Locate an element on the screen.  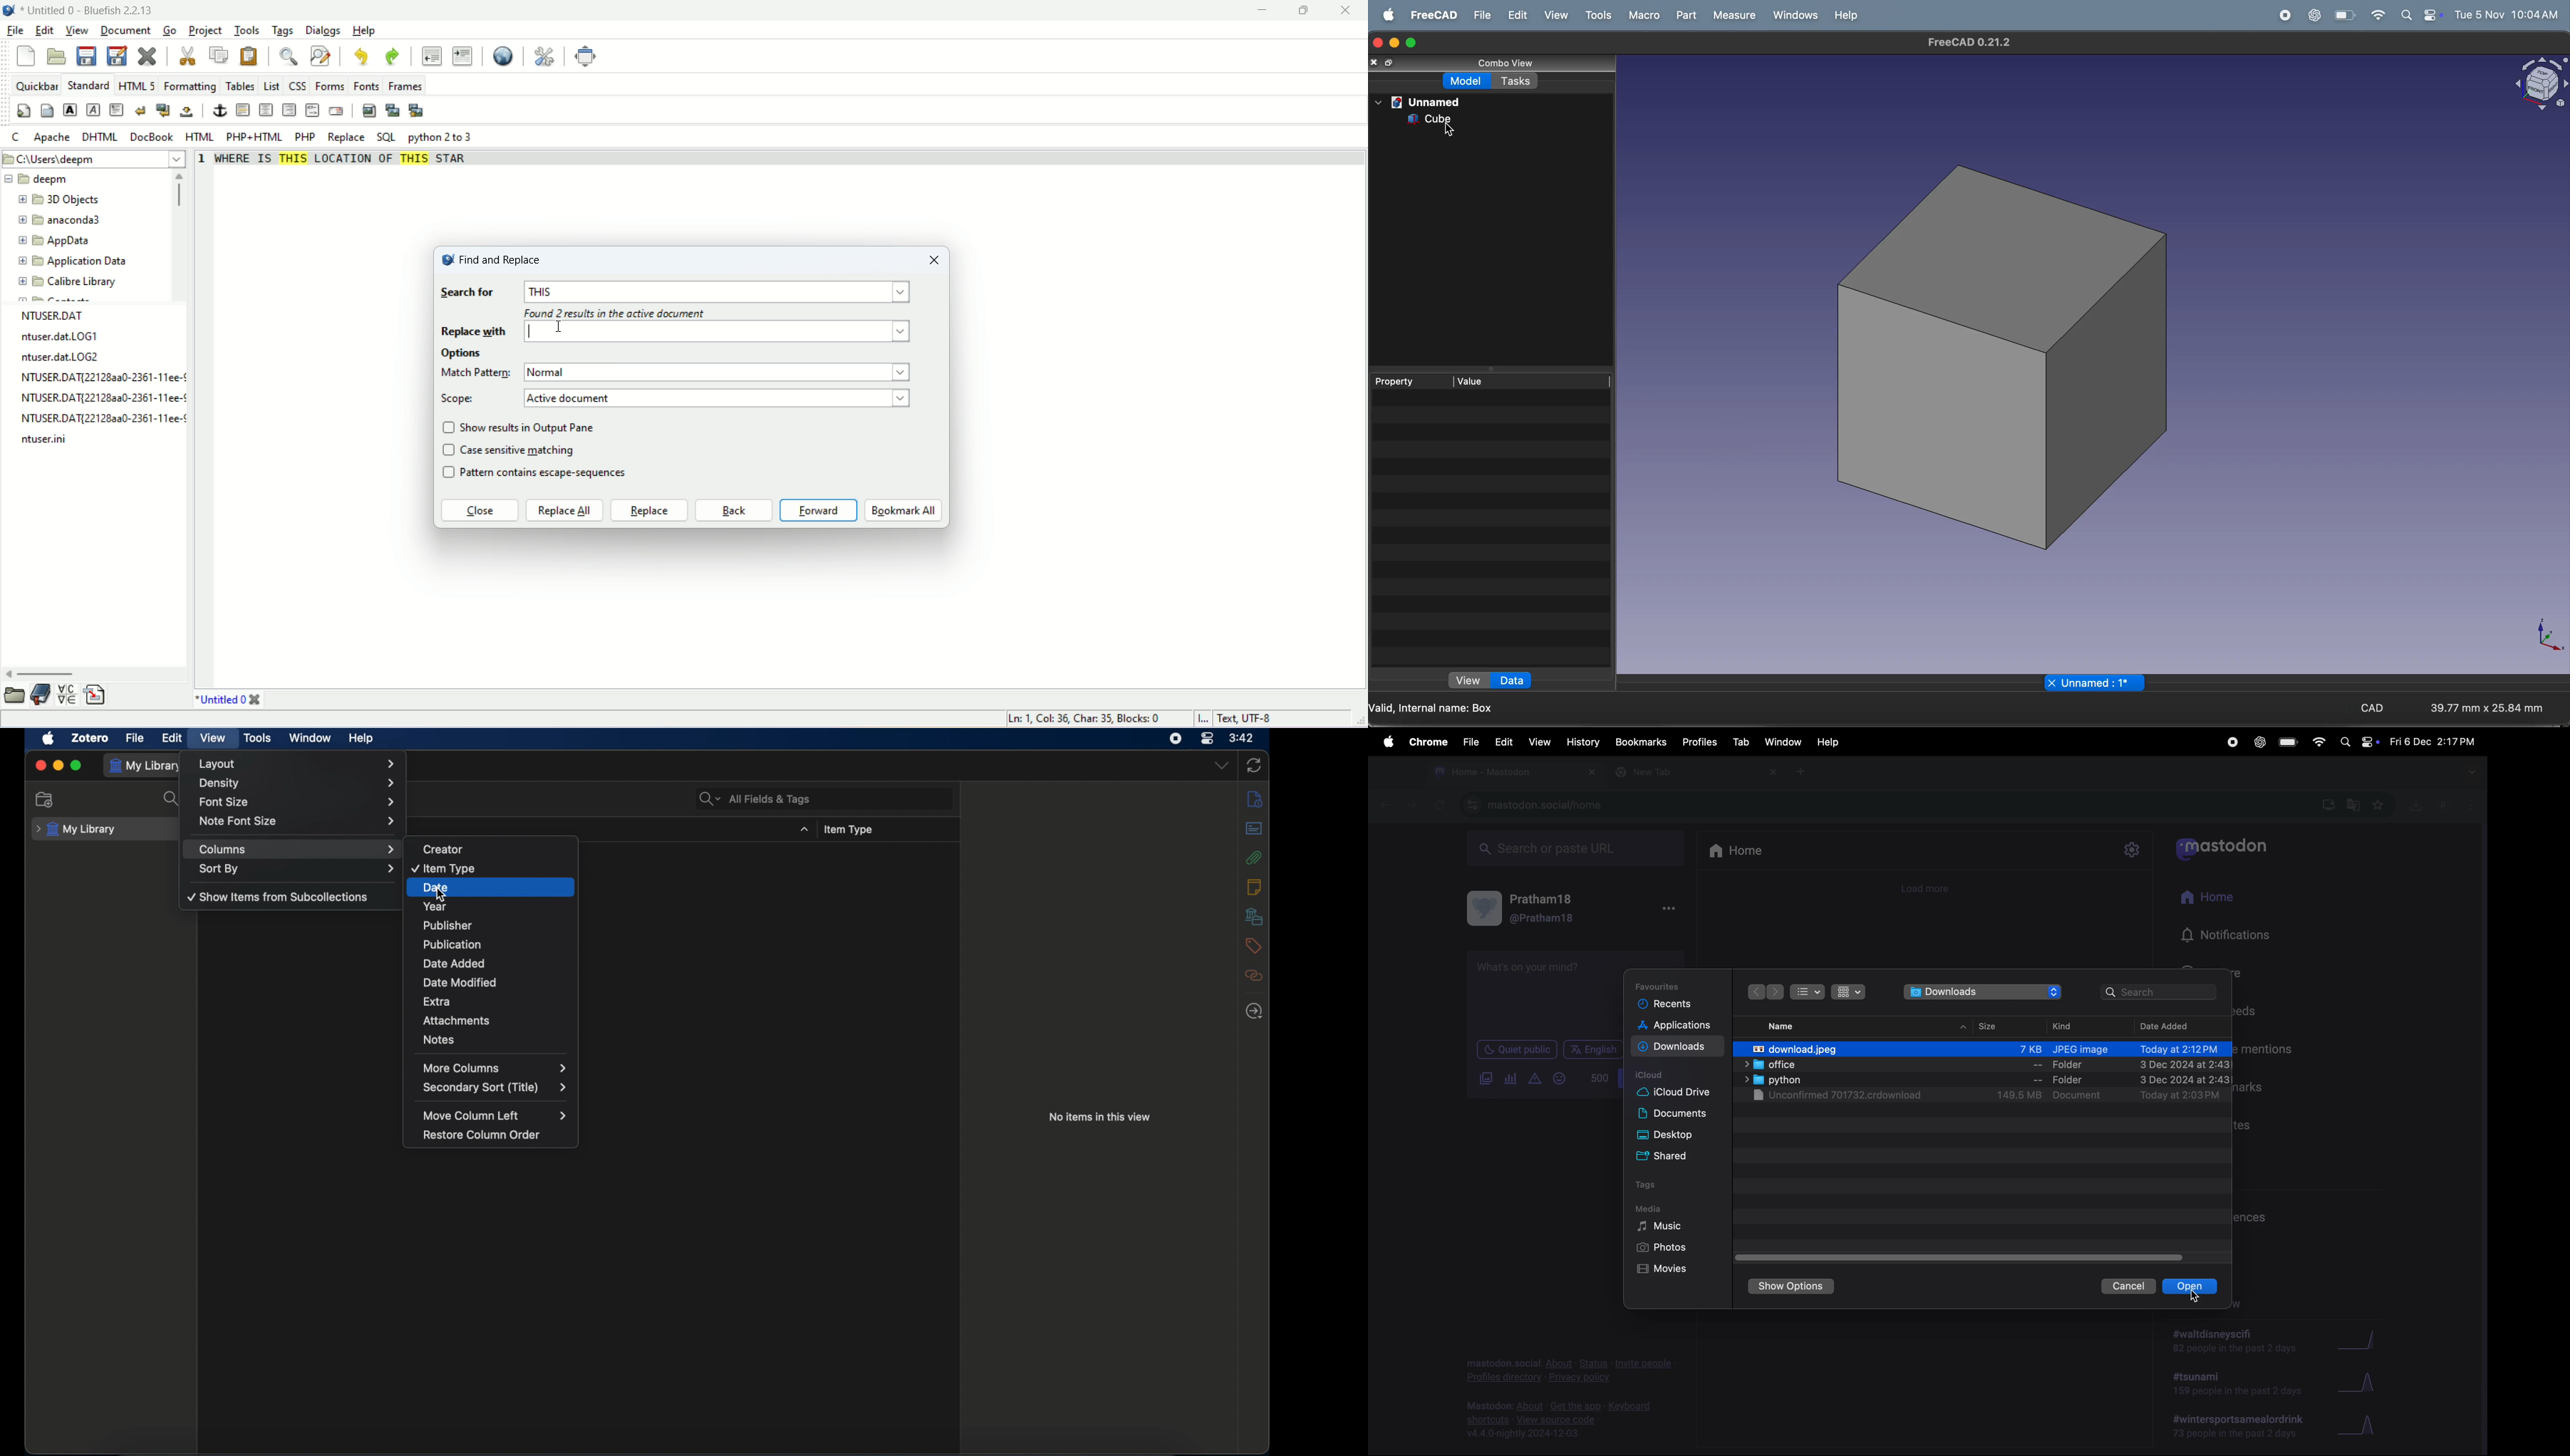
notifications is located at coordinates (2230, 936).